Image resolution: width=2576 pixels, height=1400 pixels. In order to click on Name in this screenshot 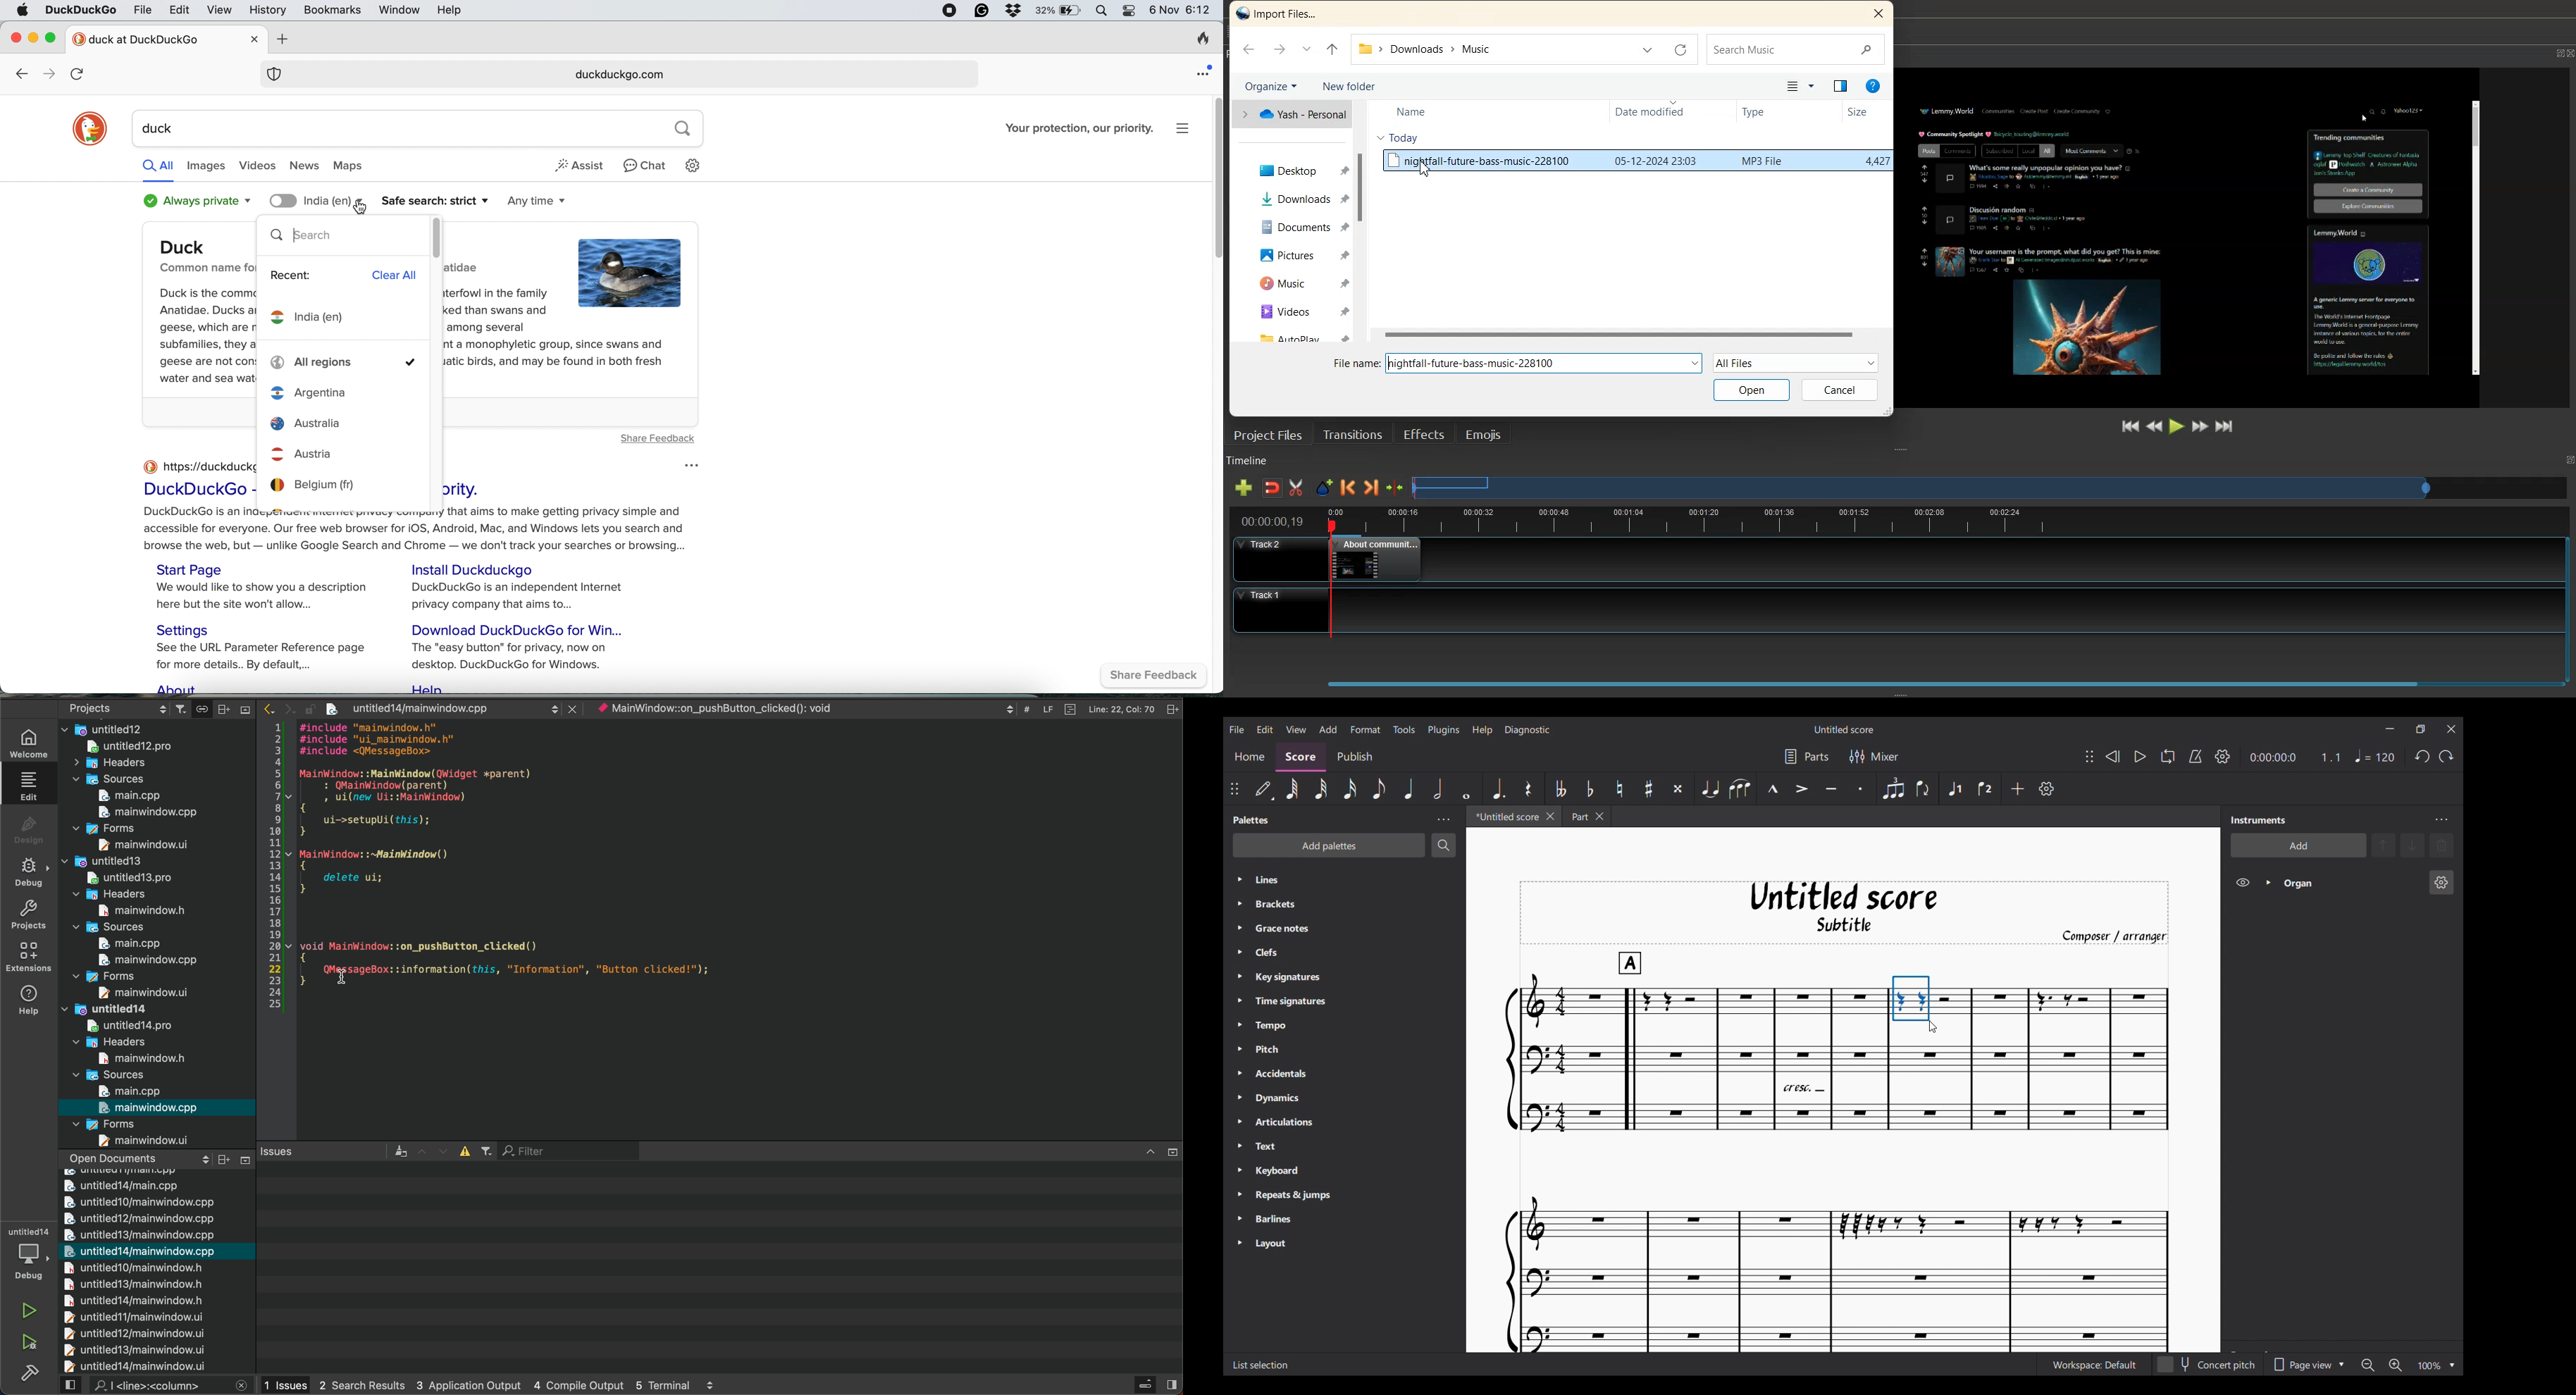, I will do `click(1435, 111)`.